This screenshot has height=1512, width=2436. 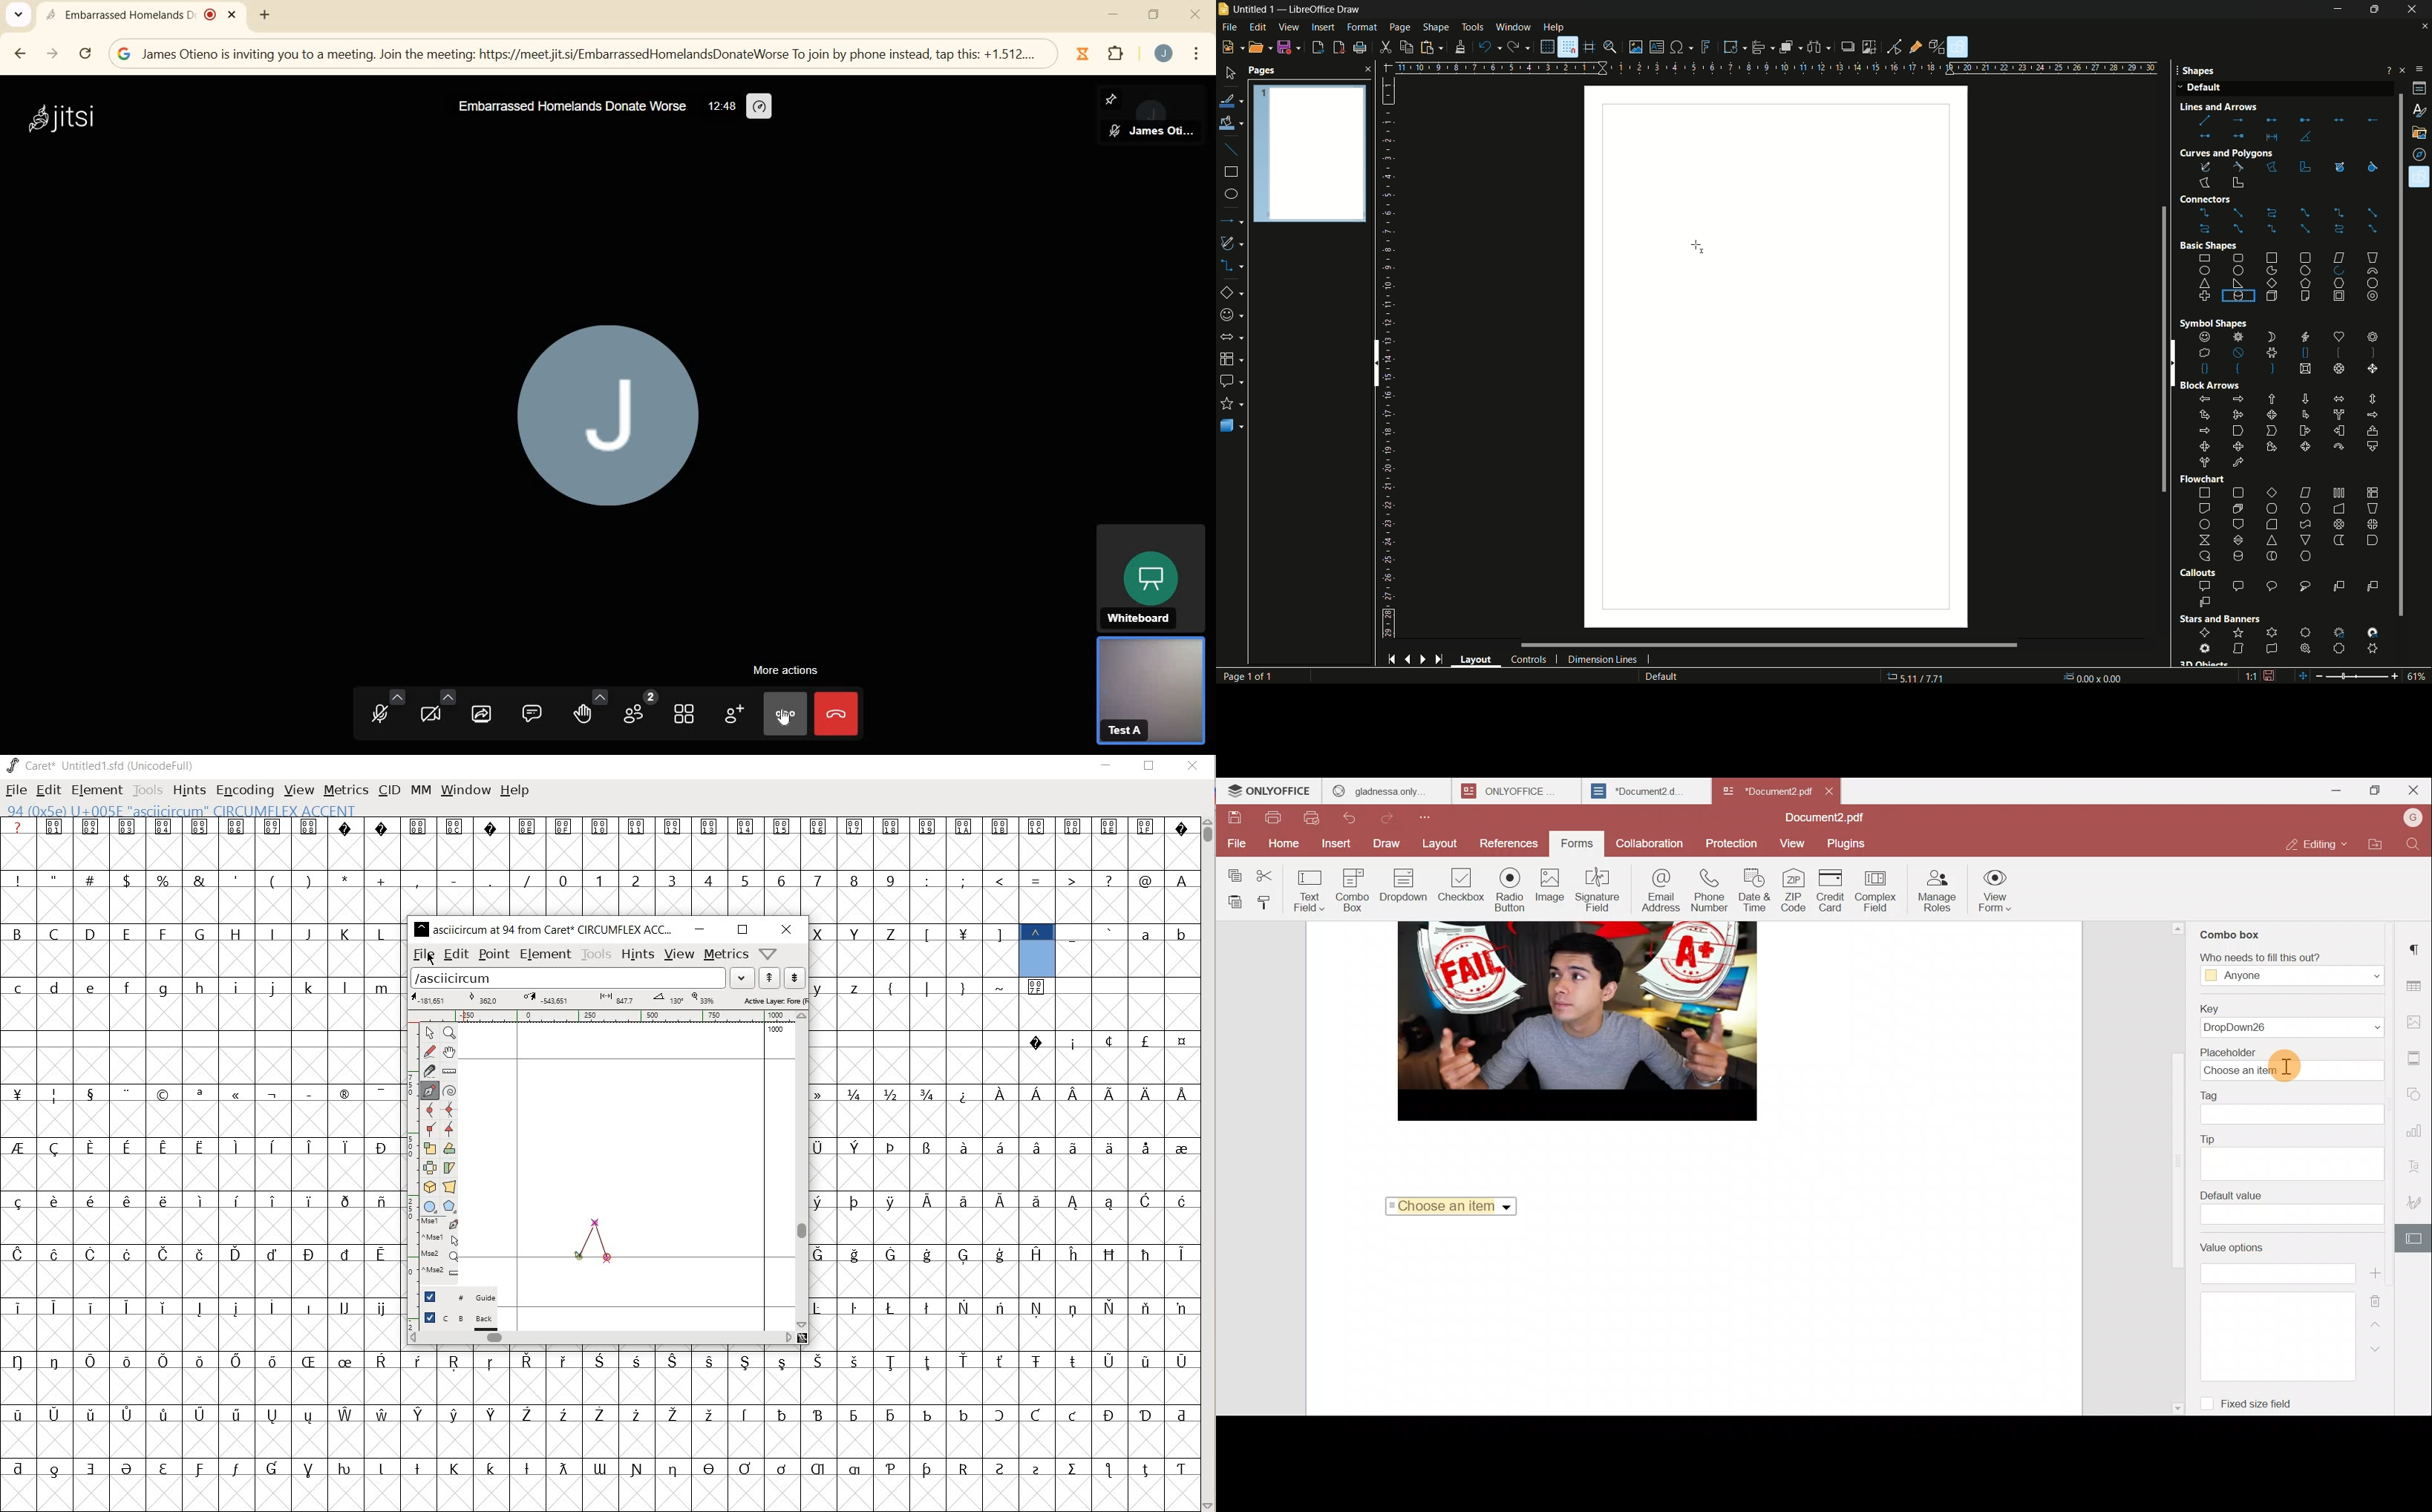 What do you see at coordinates (596, 1223) in the screenshot?
I see `second point added` at bounding box center [596, 1223].